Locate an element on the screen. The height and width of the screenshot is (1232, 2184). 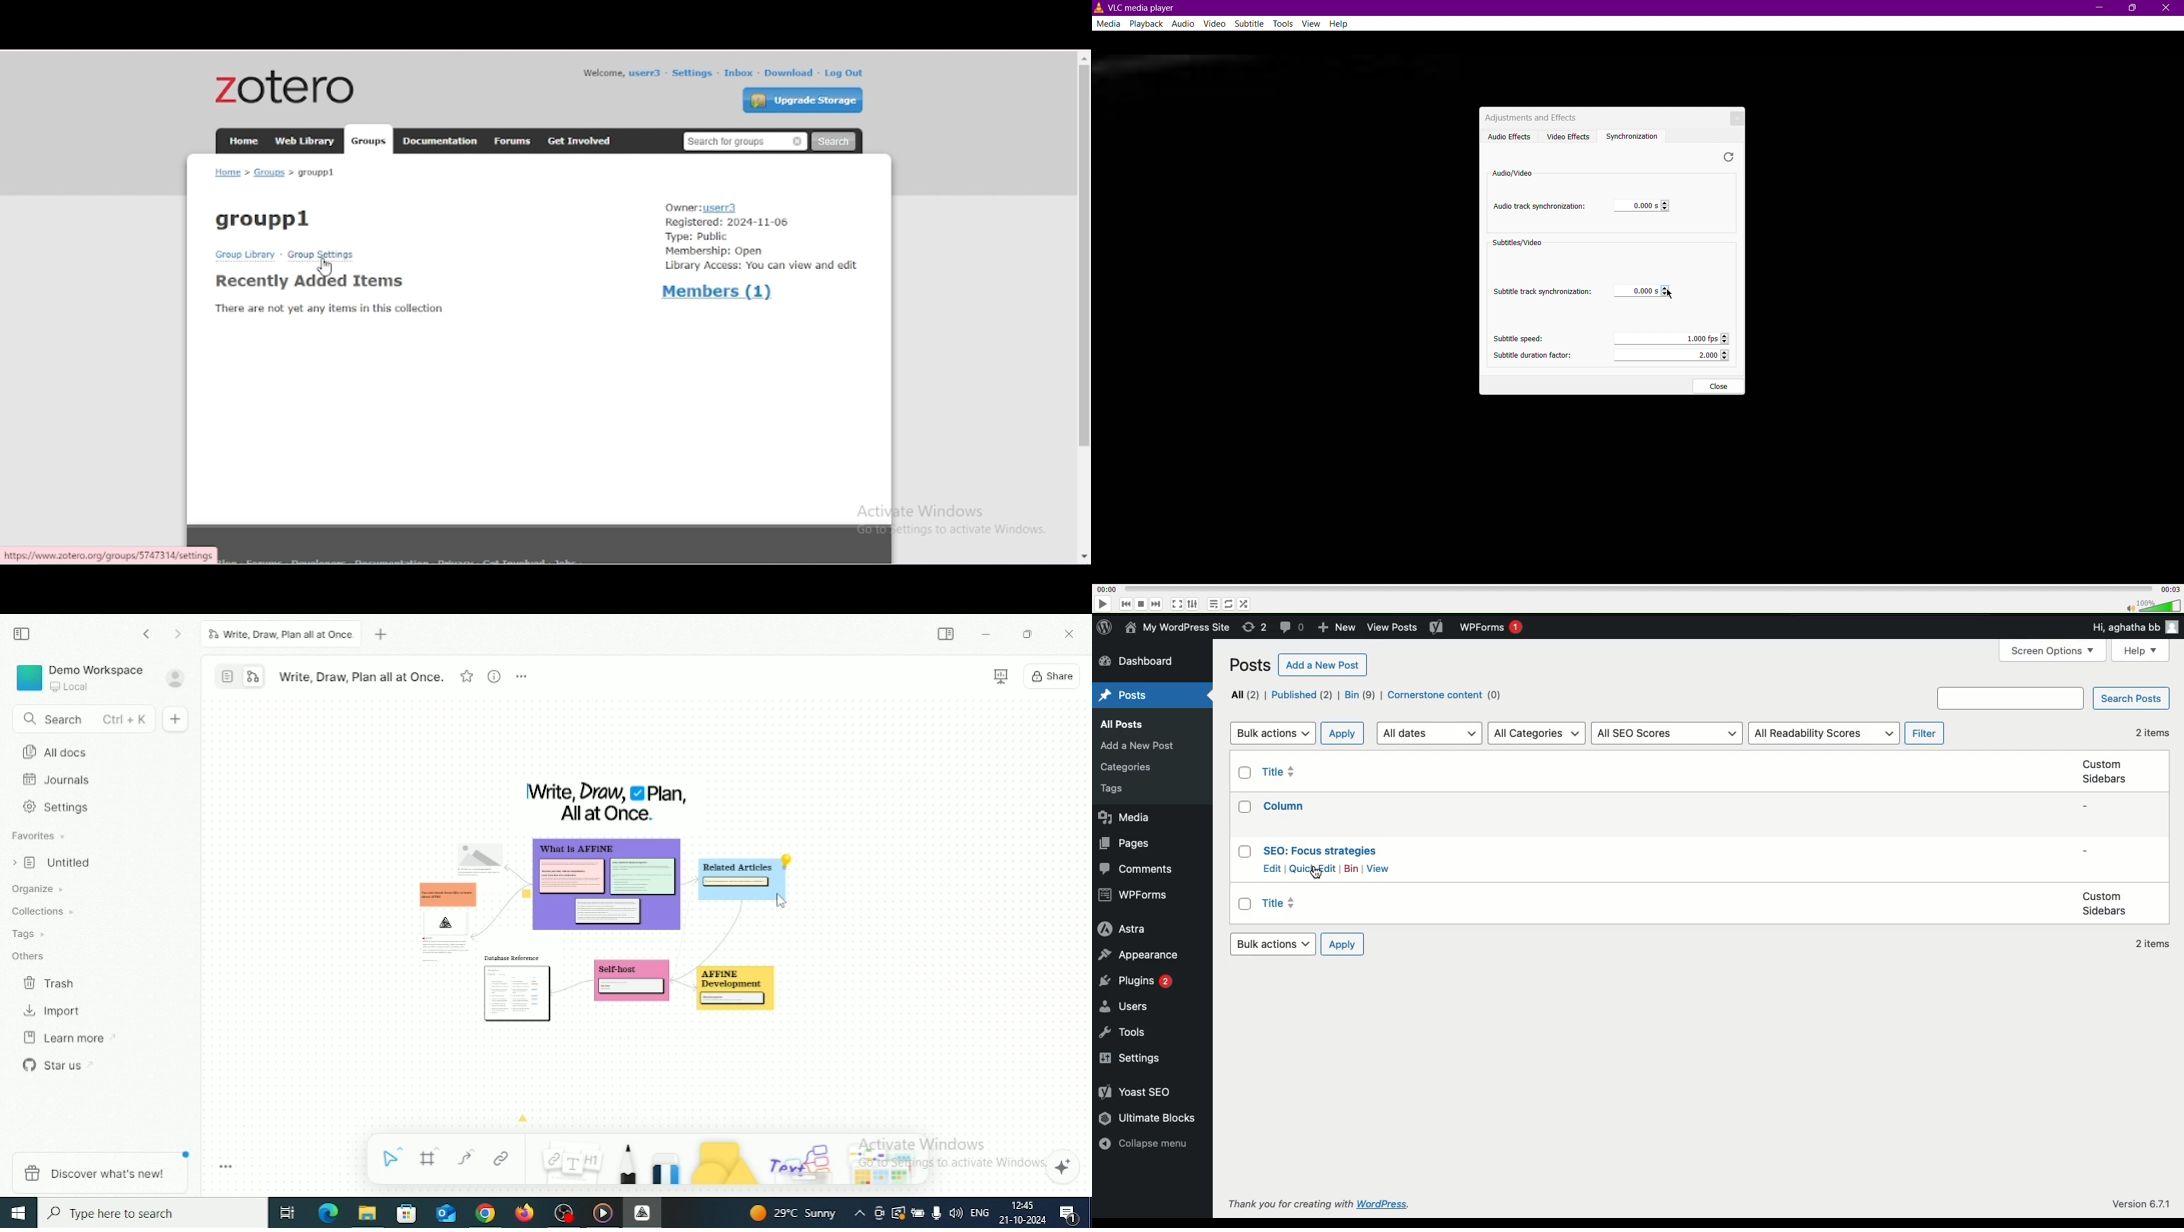
WPForms is located at coordinates (1135, 894).